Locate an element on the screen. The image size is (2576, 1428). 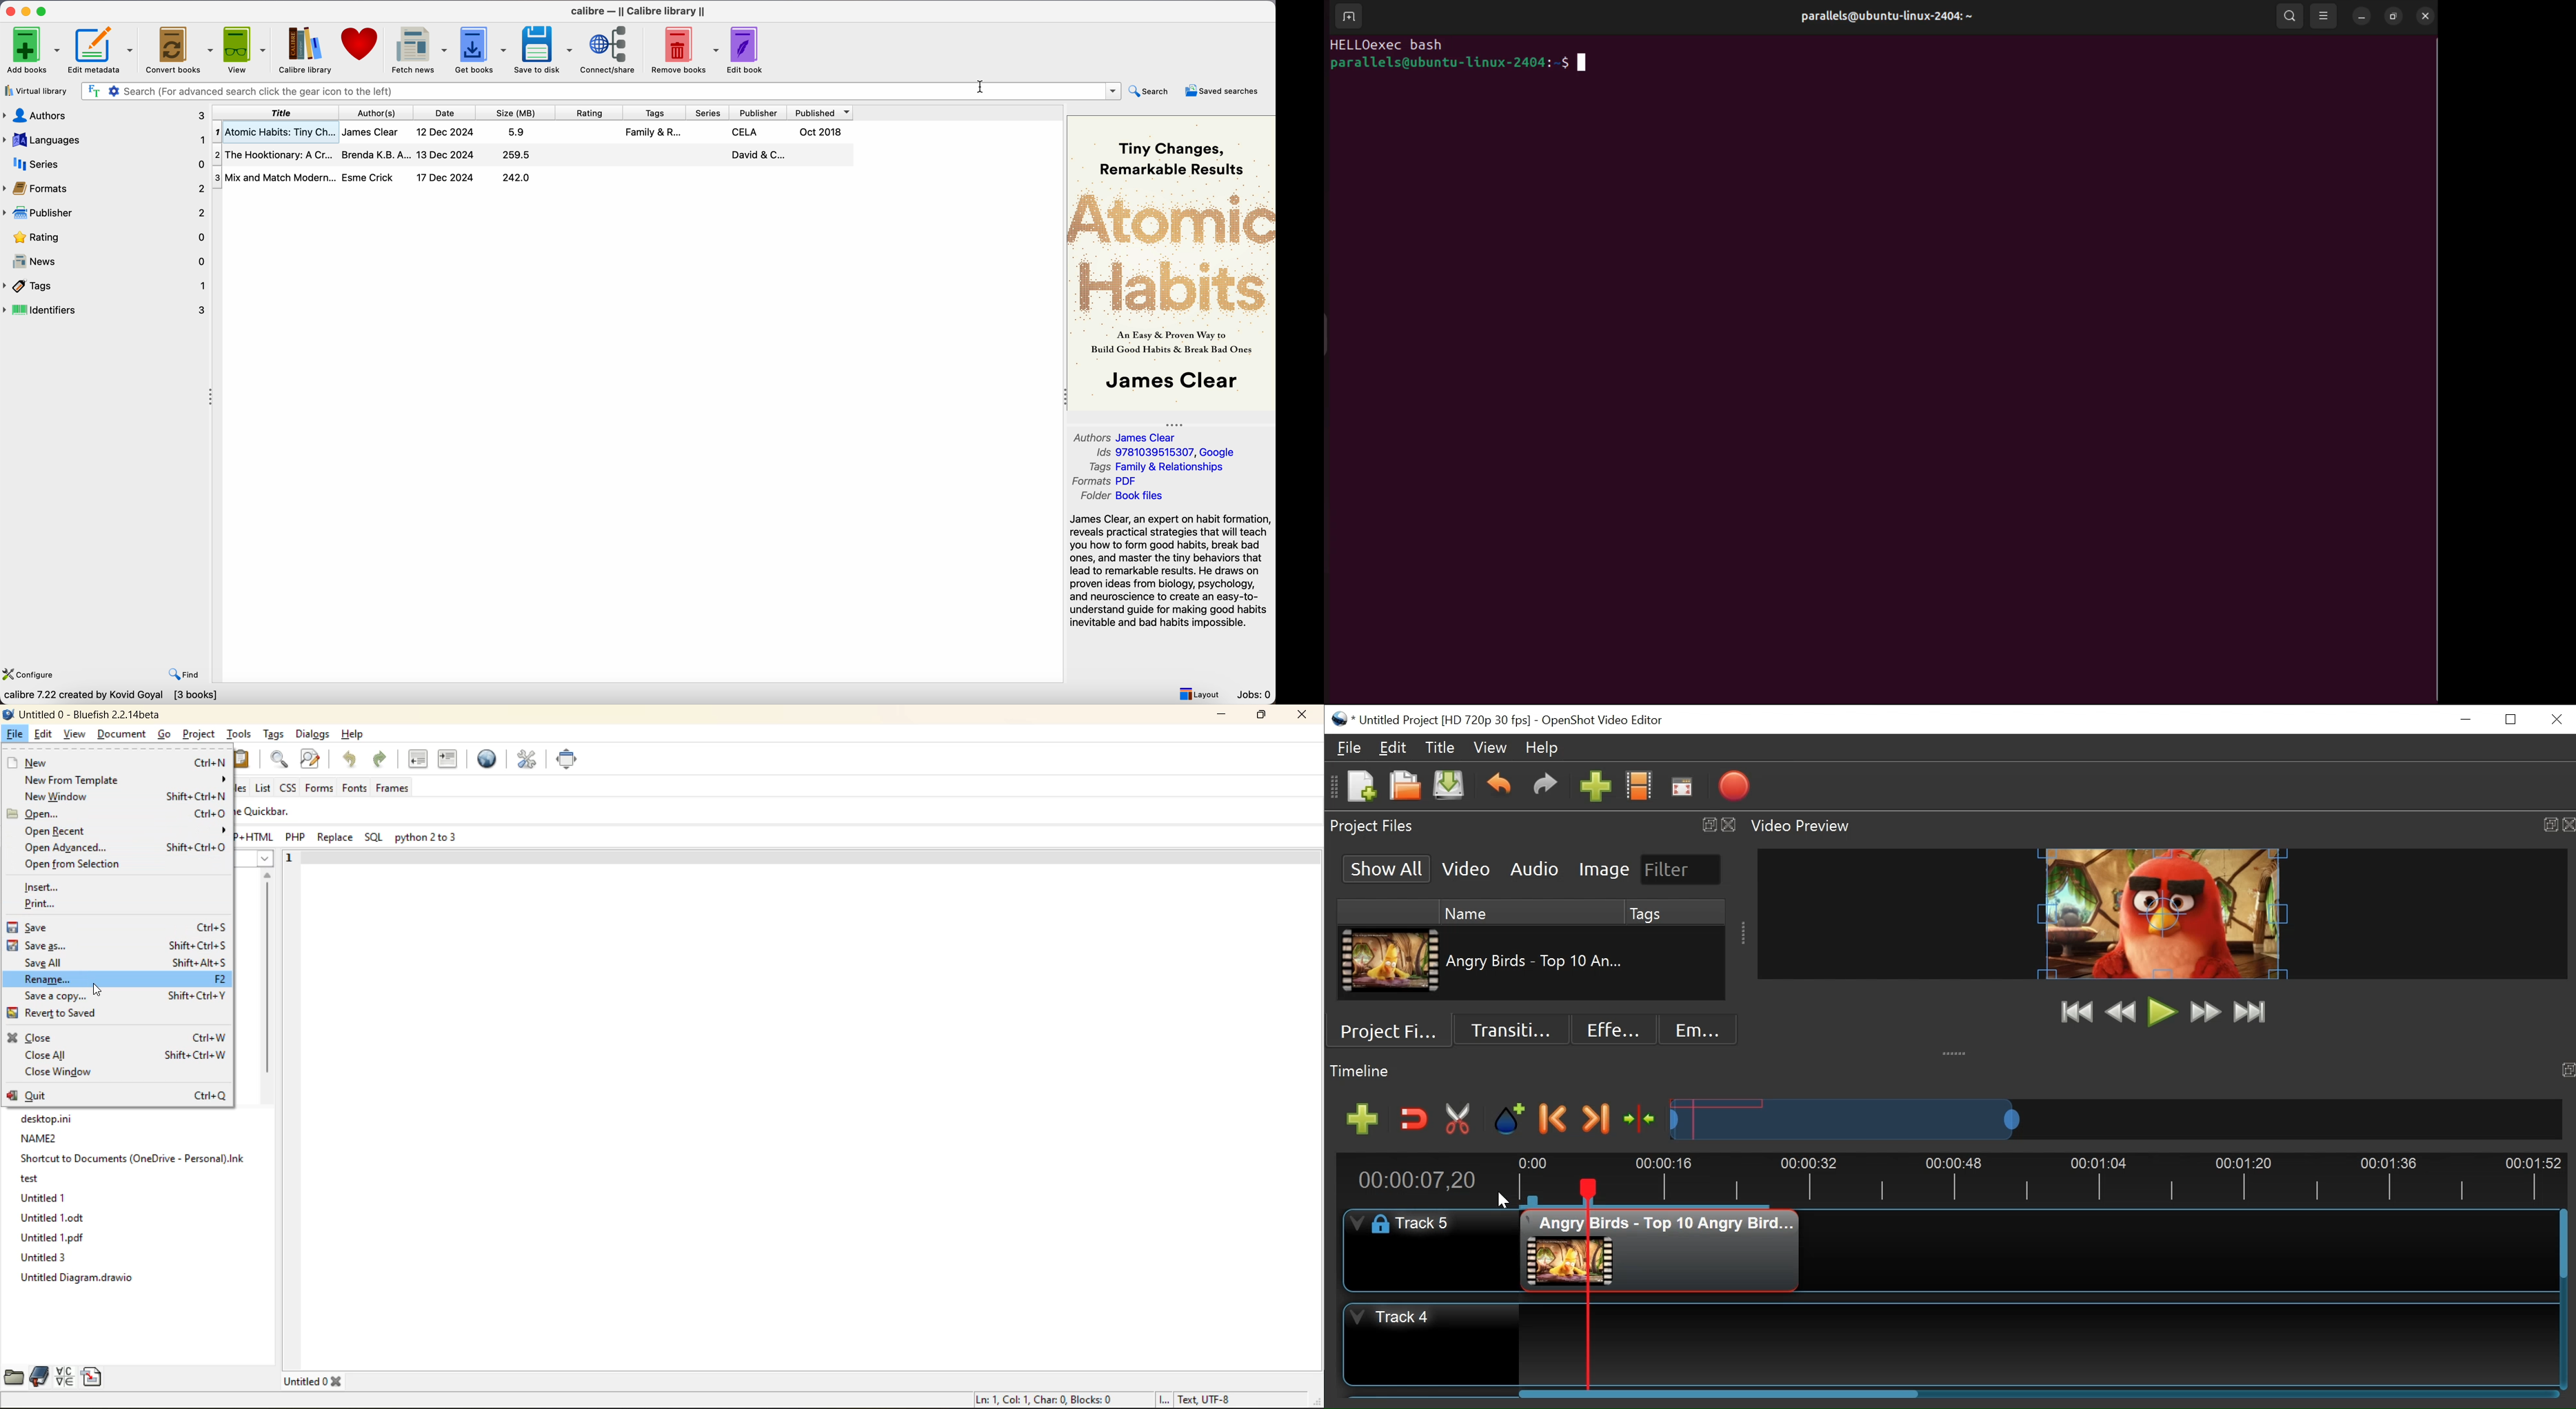
tools is located at coordinates (241, 734).